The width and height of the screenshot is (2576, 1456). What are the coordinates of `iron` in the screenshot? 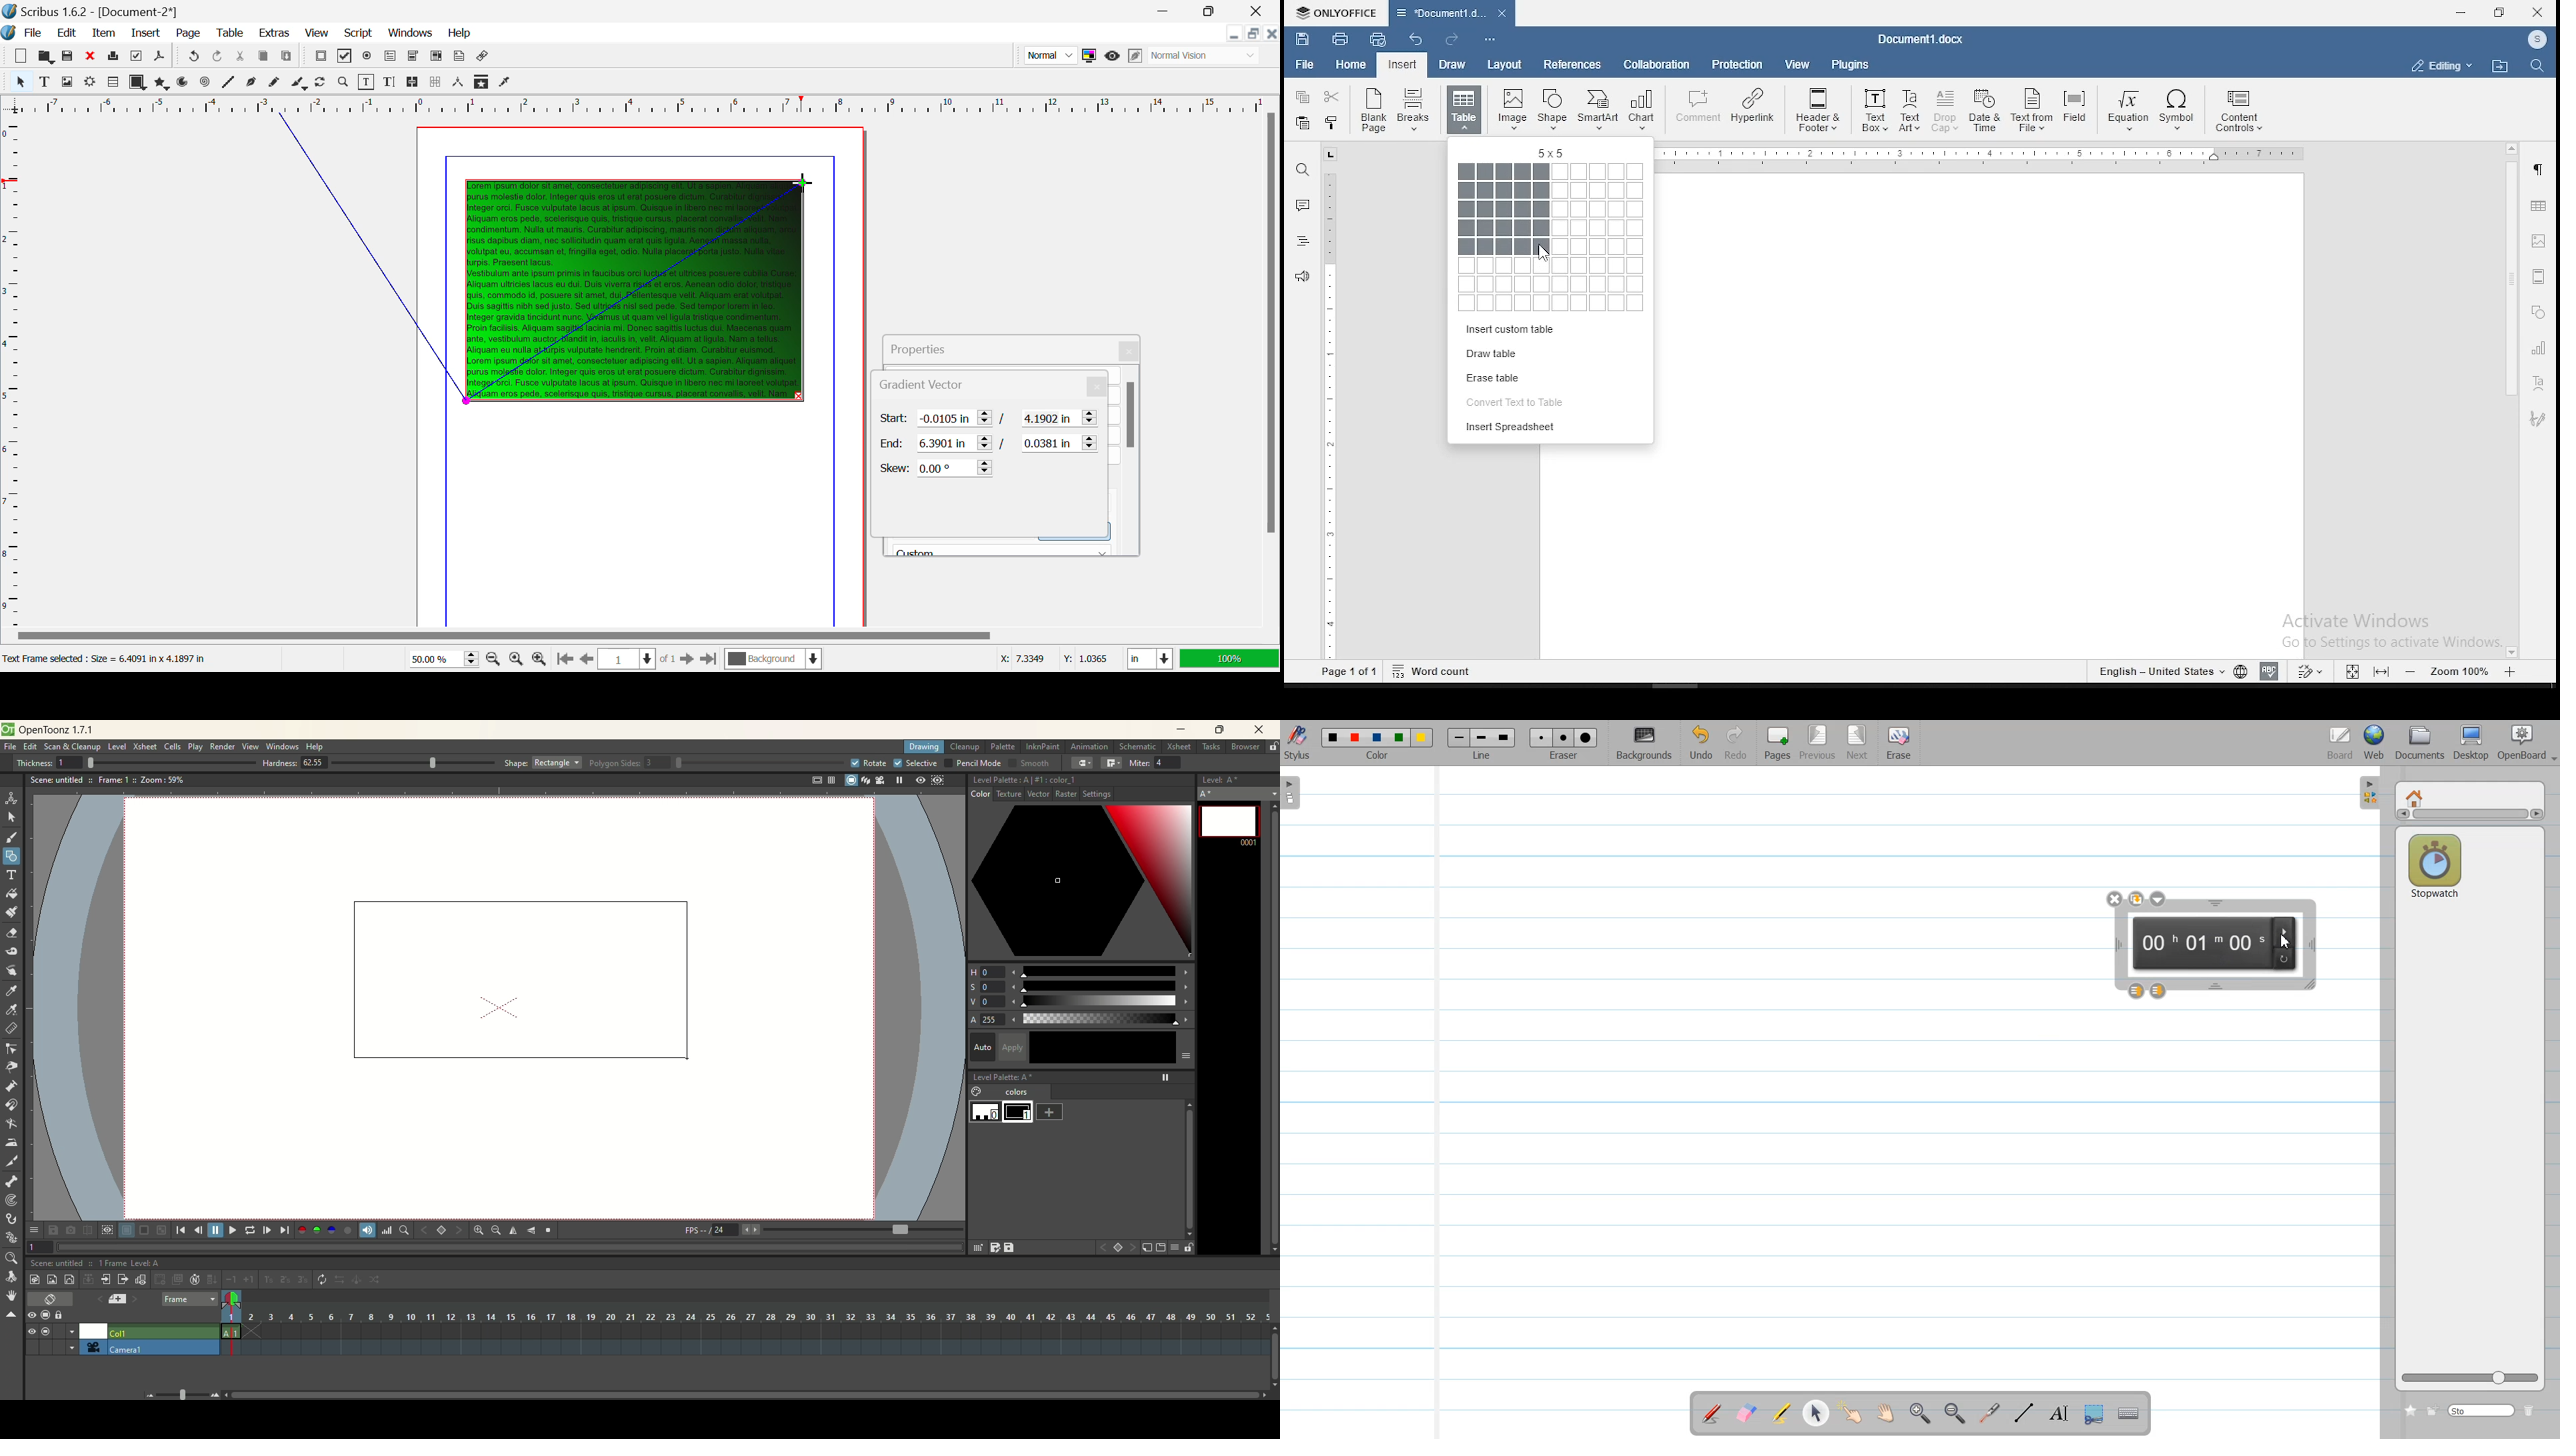 It's located at (11, 1142).